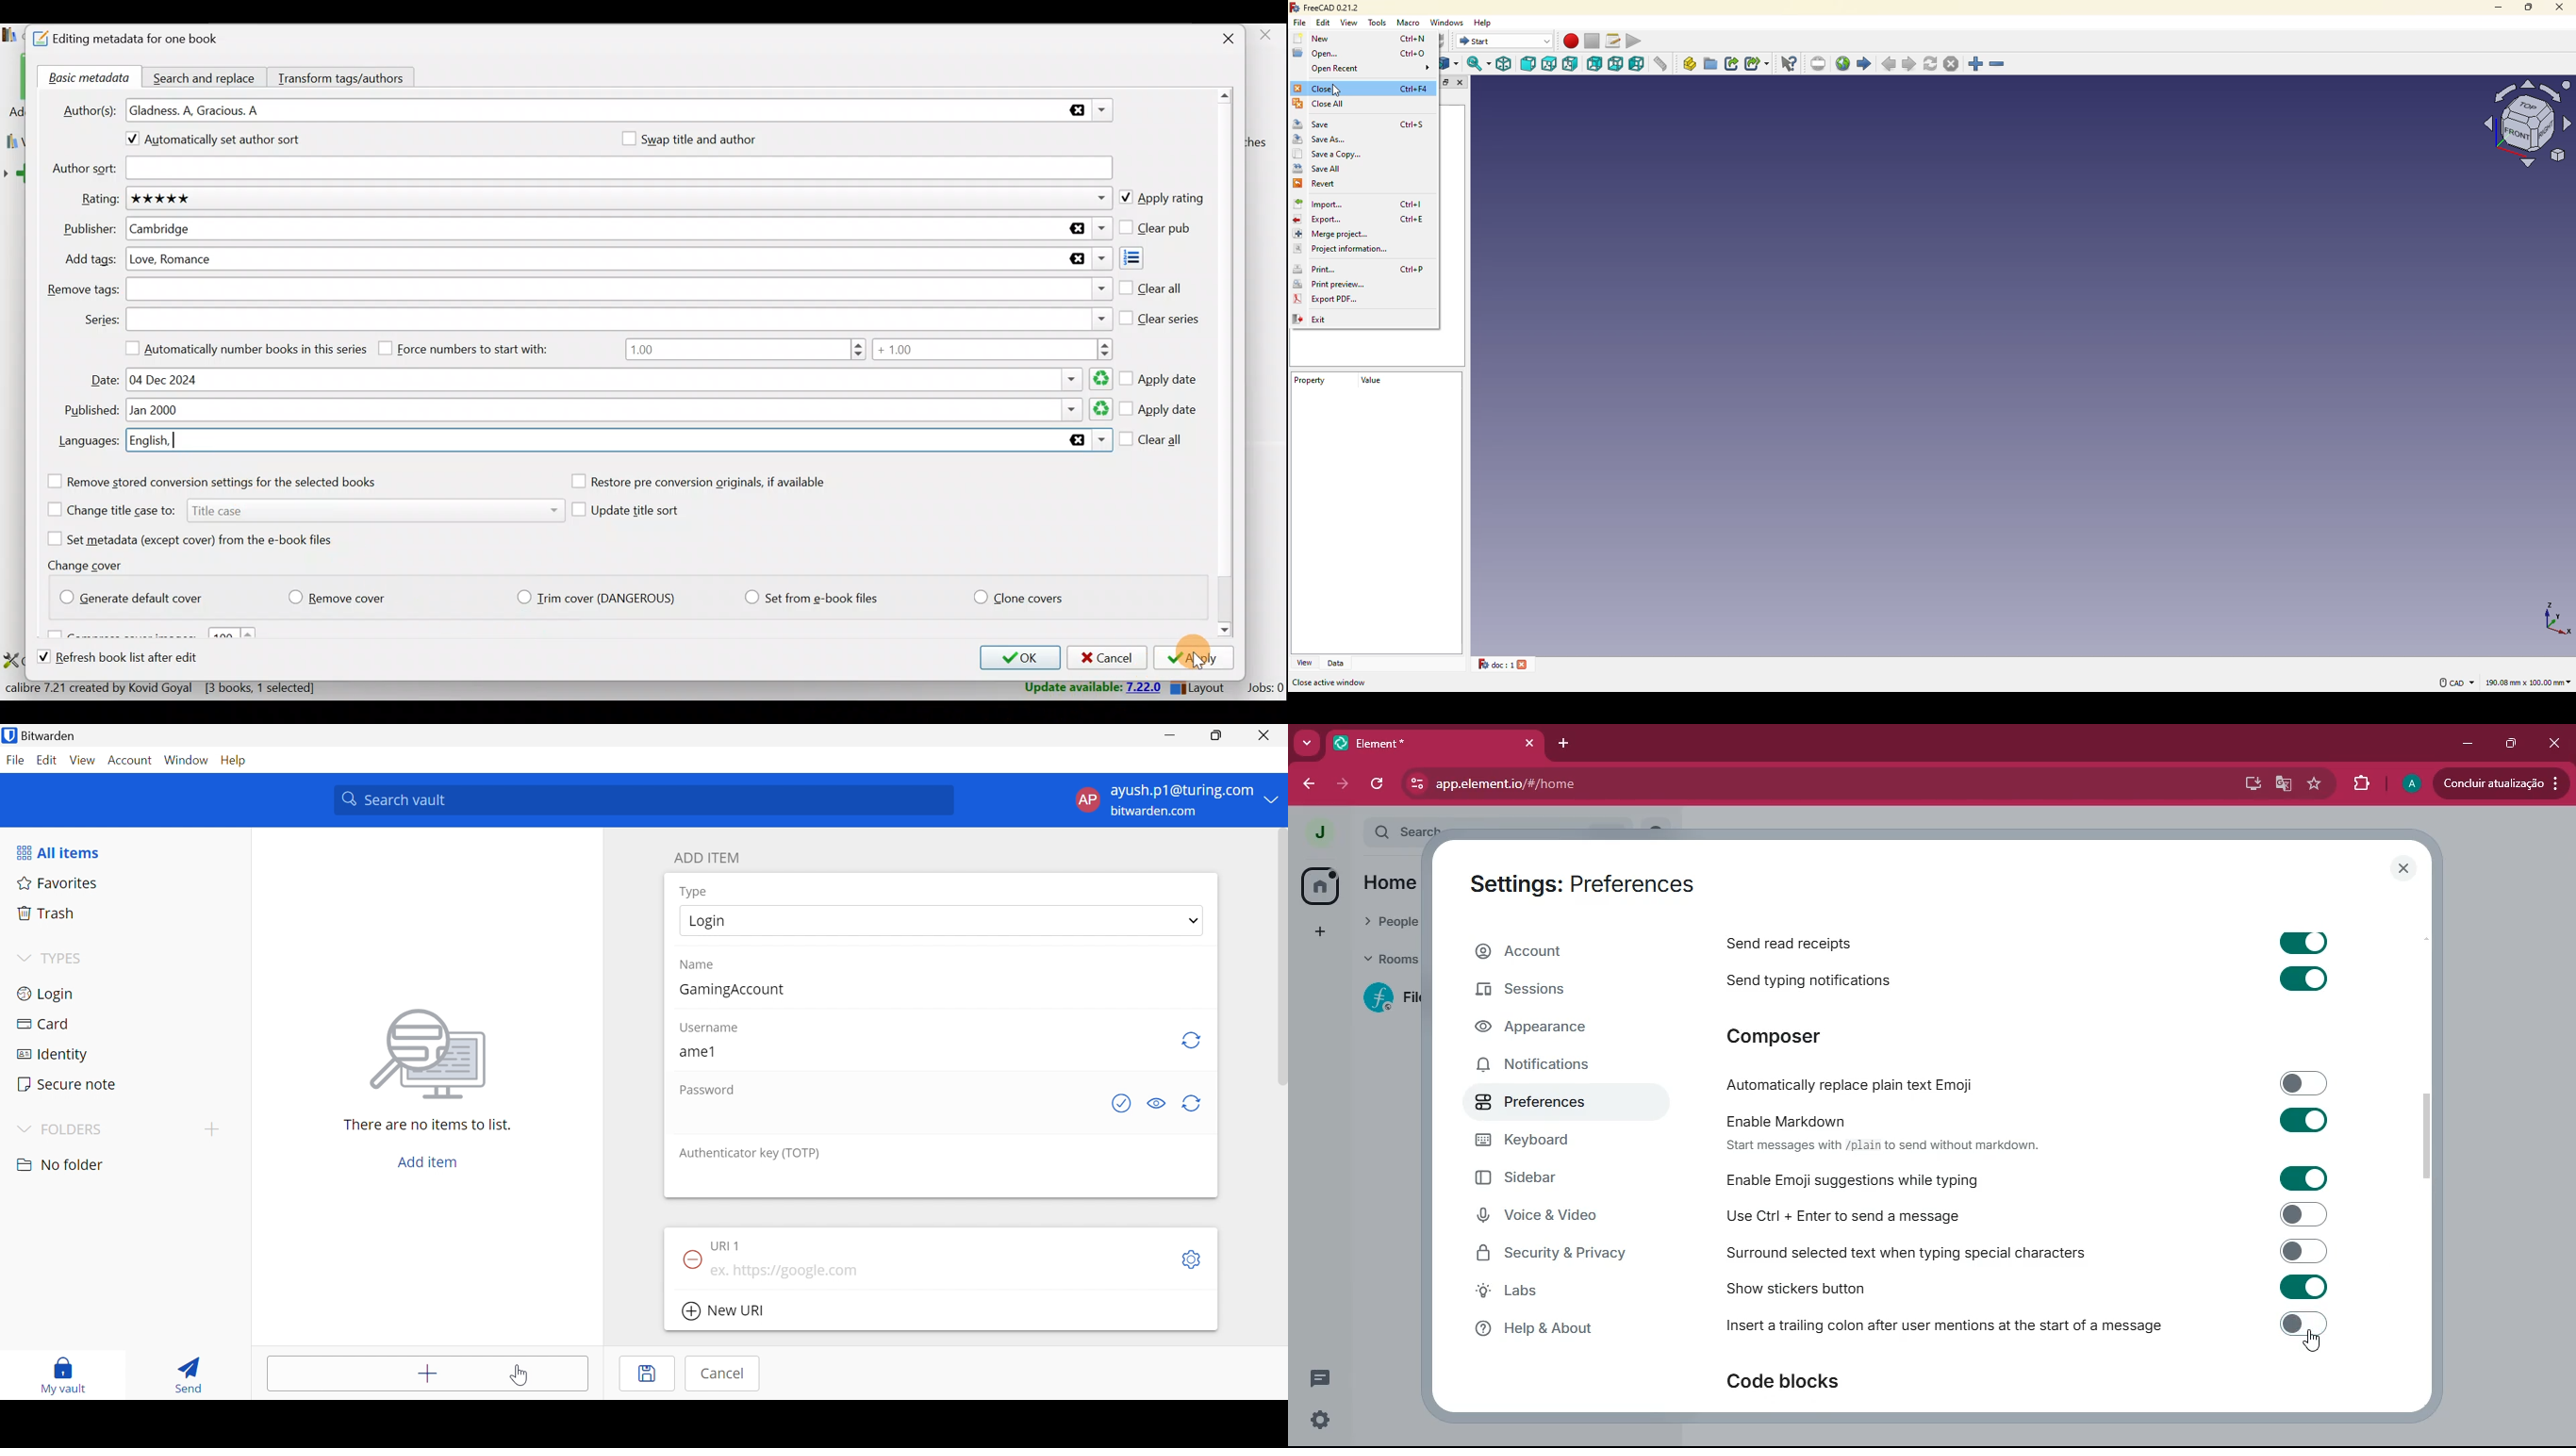 Image resolution: width=2576 pixels, height=1456 pixels. I want to click on Layout, so click(1201, 685).